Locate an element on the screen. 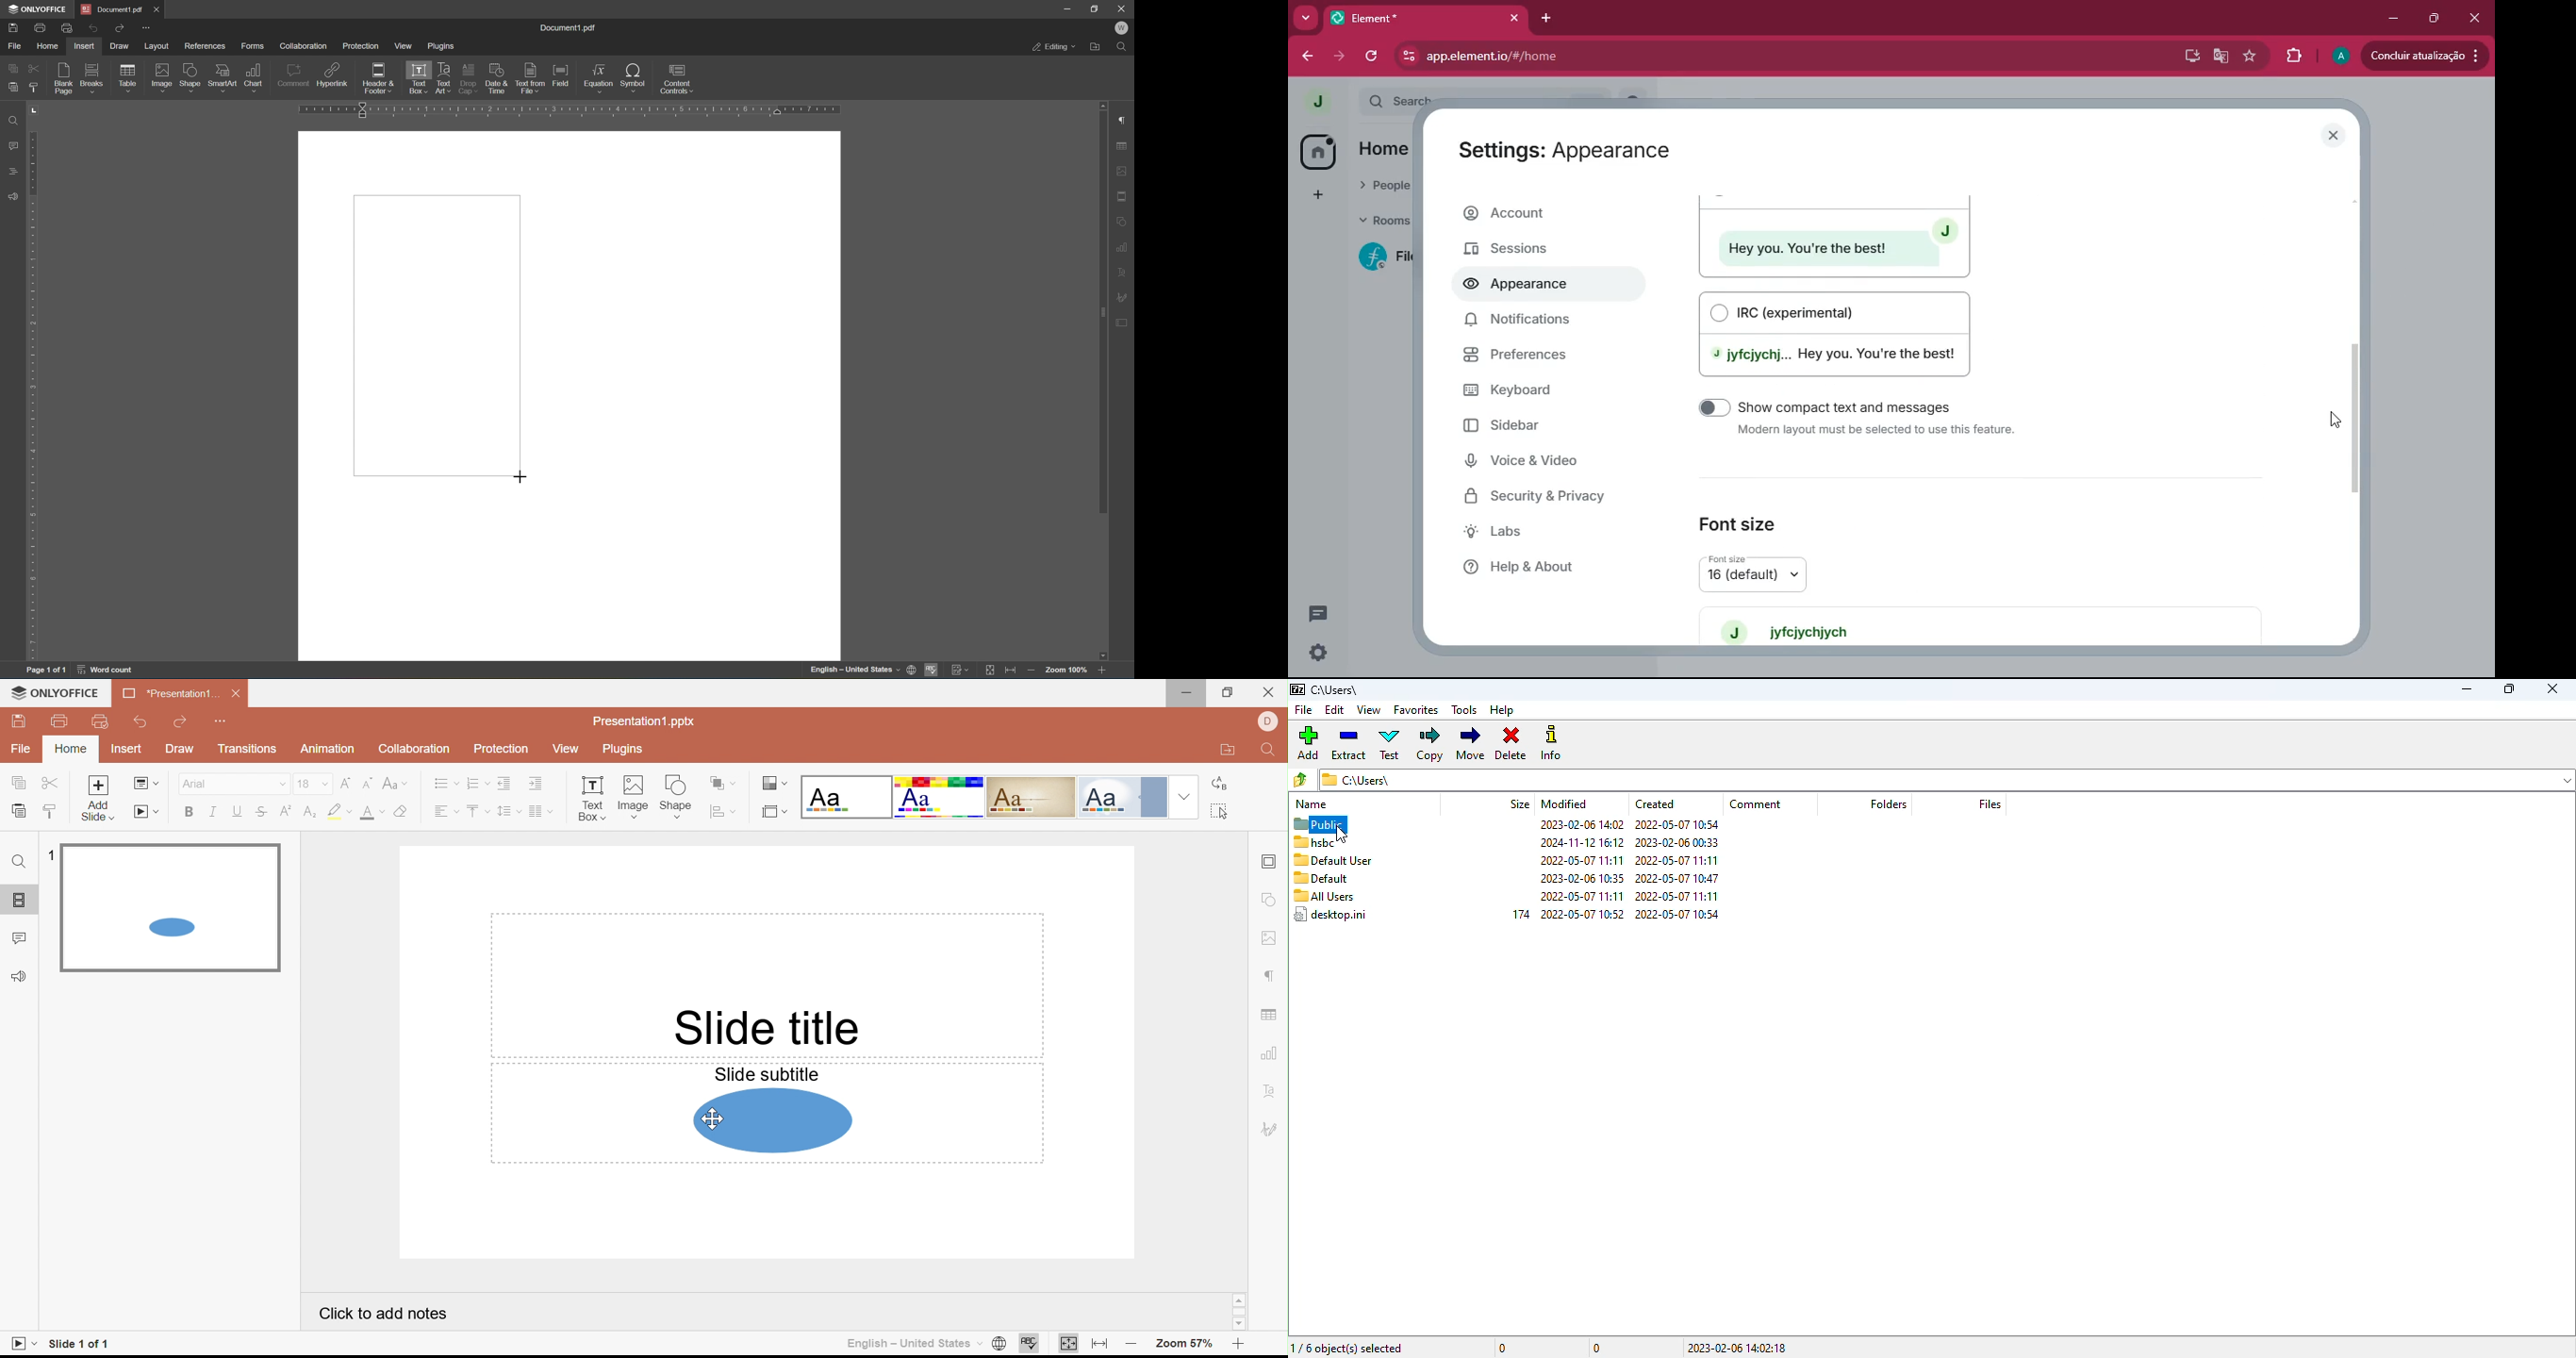 The image size is (2576, 1372). Shape settings is located at coordinates (1267, 902).